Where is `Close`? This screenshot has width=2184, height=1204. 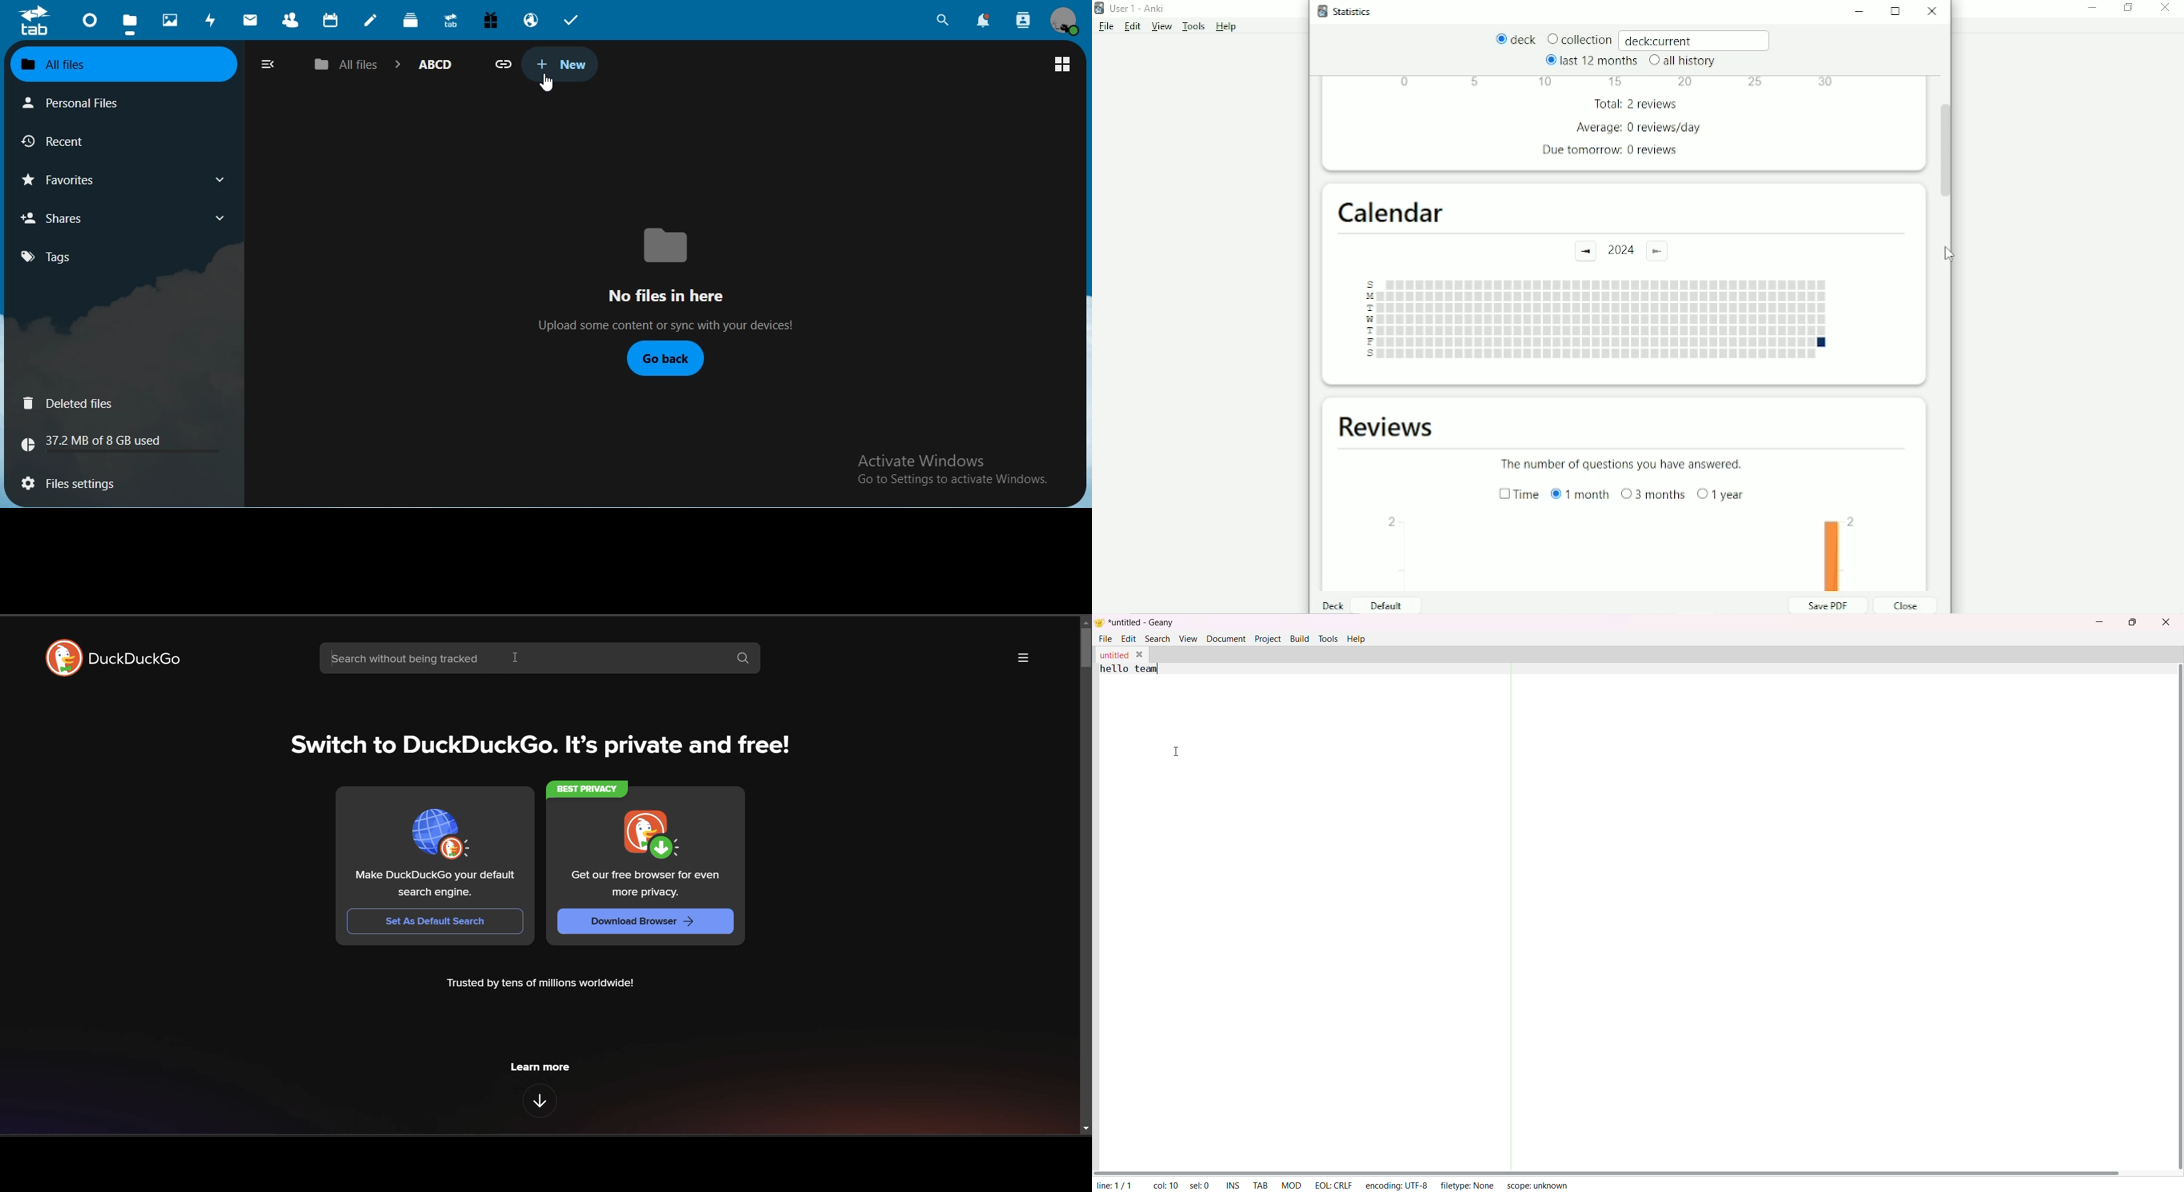 Close is located at coordinates (1903, 605).